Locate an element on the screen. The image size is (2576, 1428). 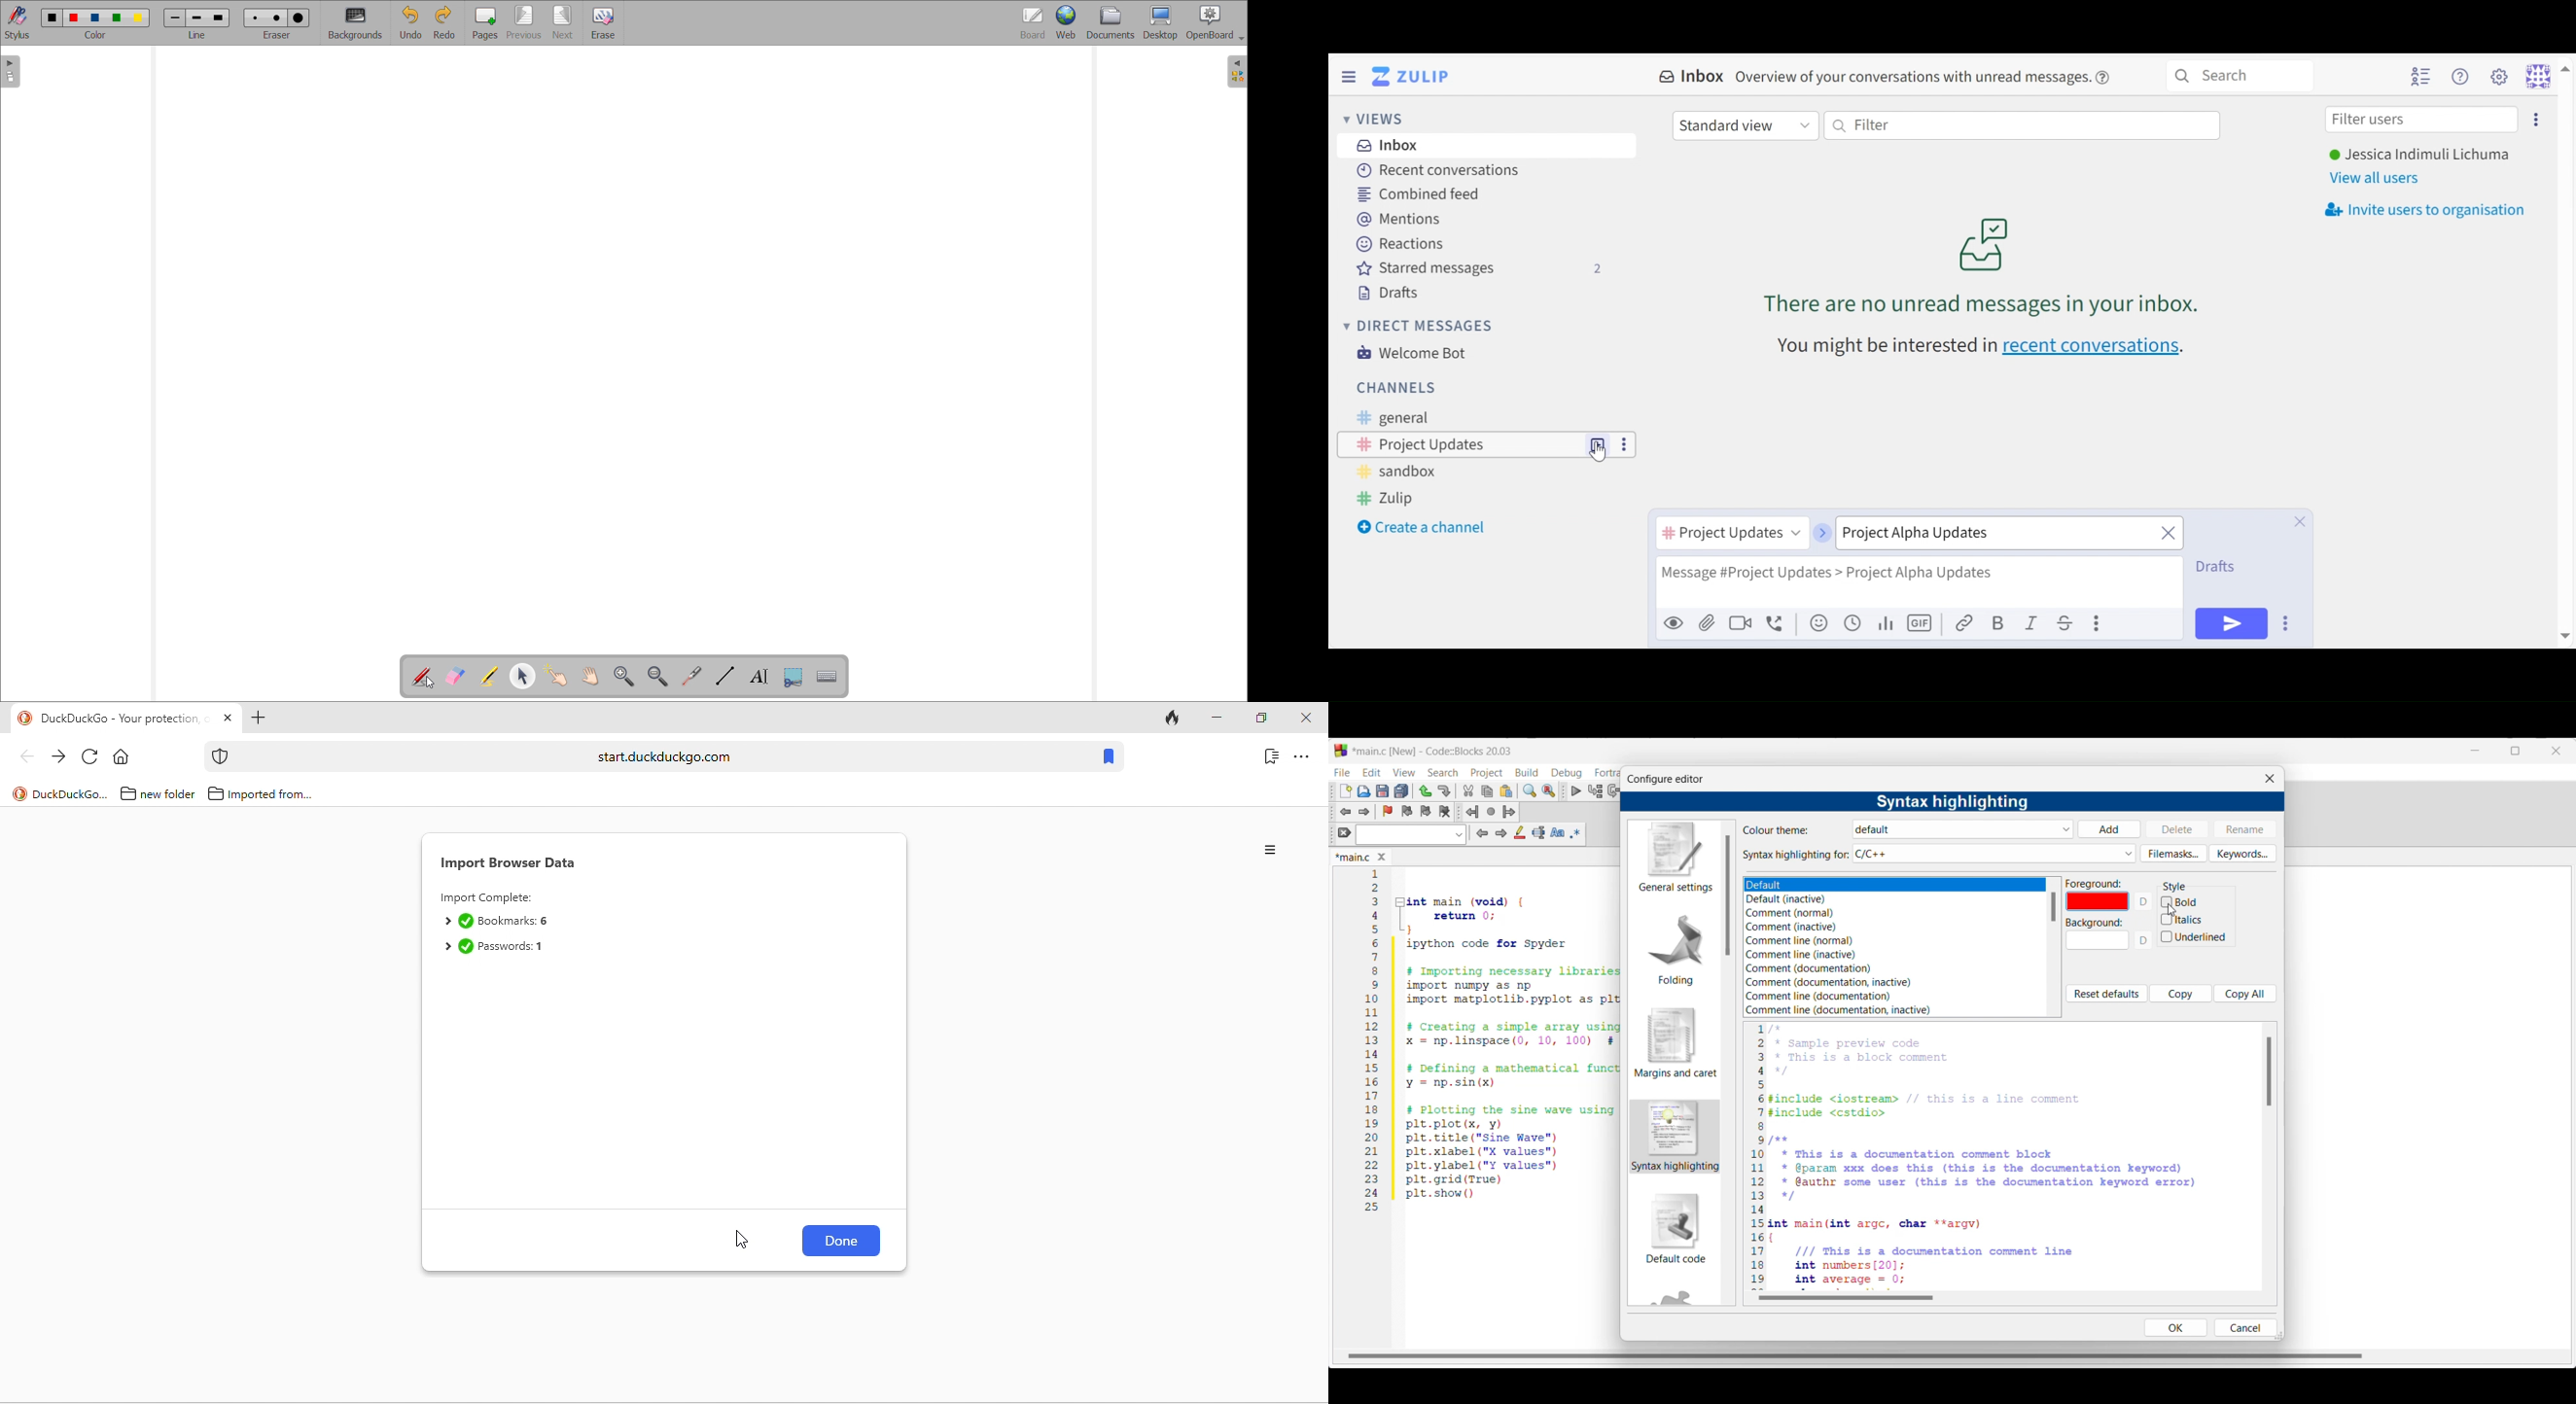
more is located at coordinates (1622, 443).